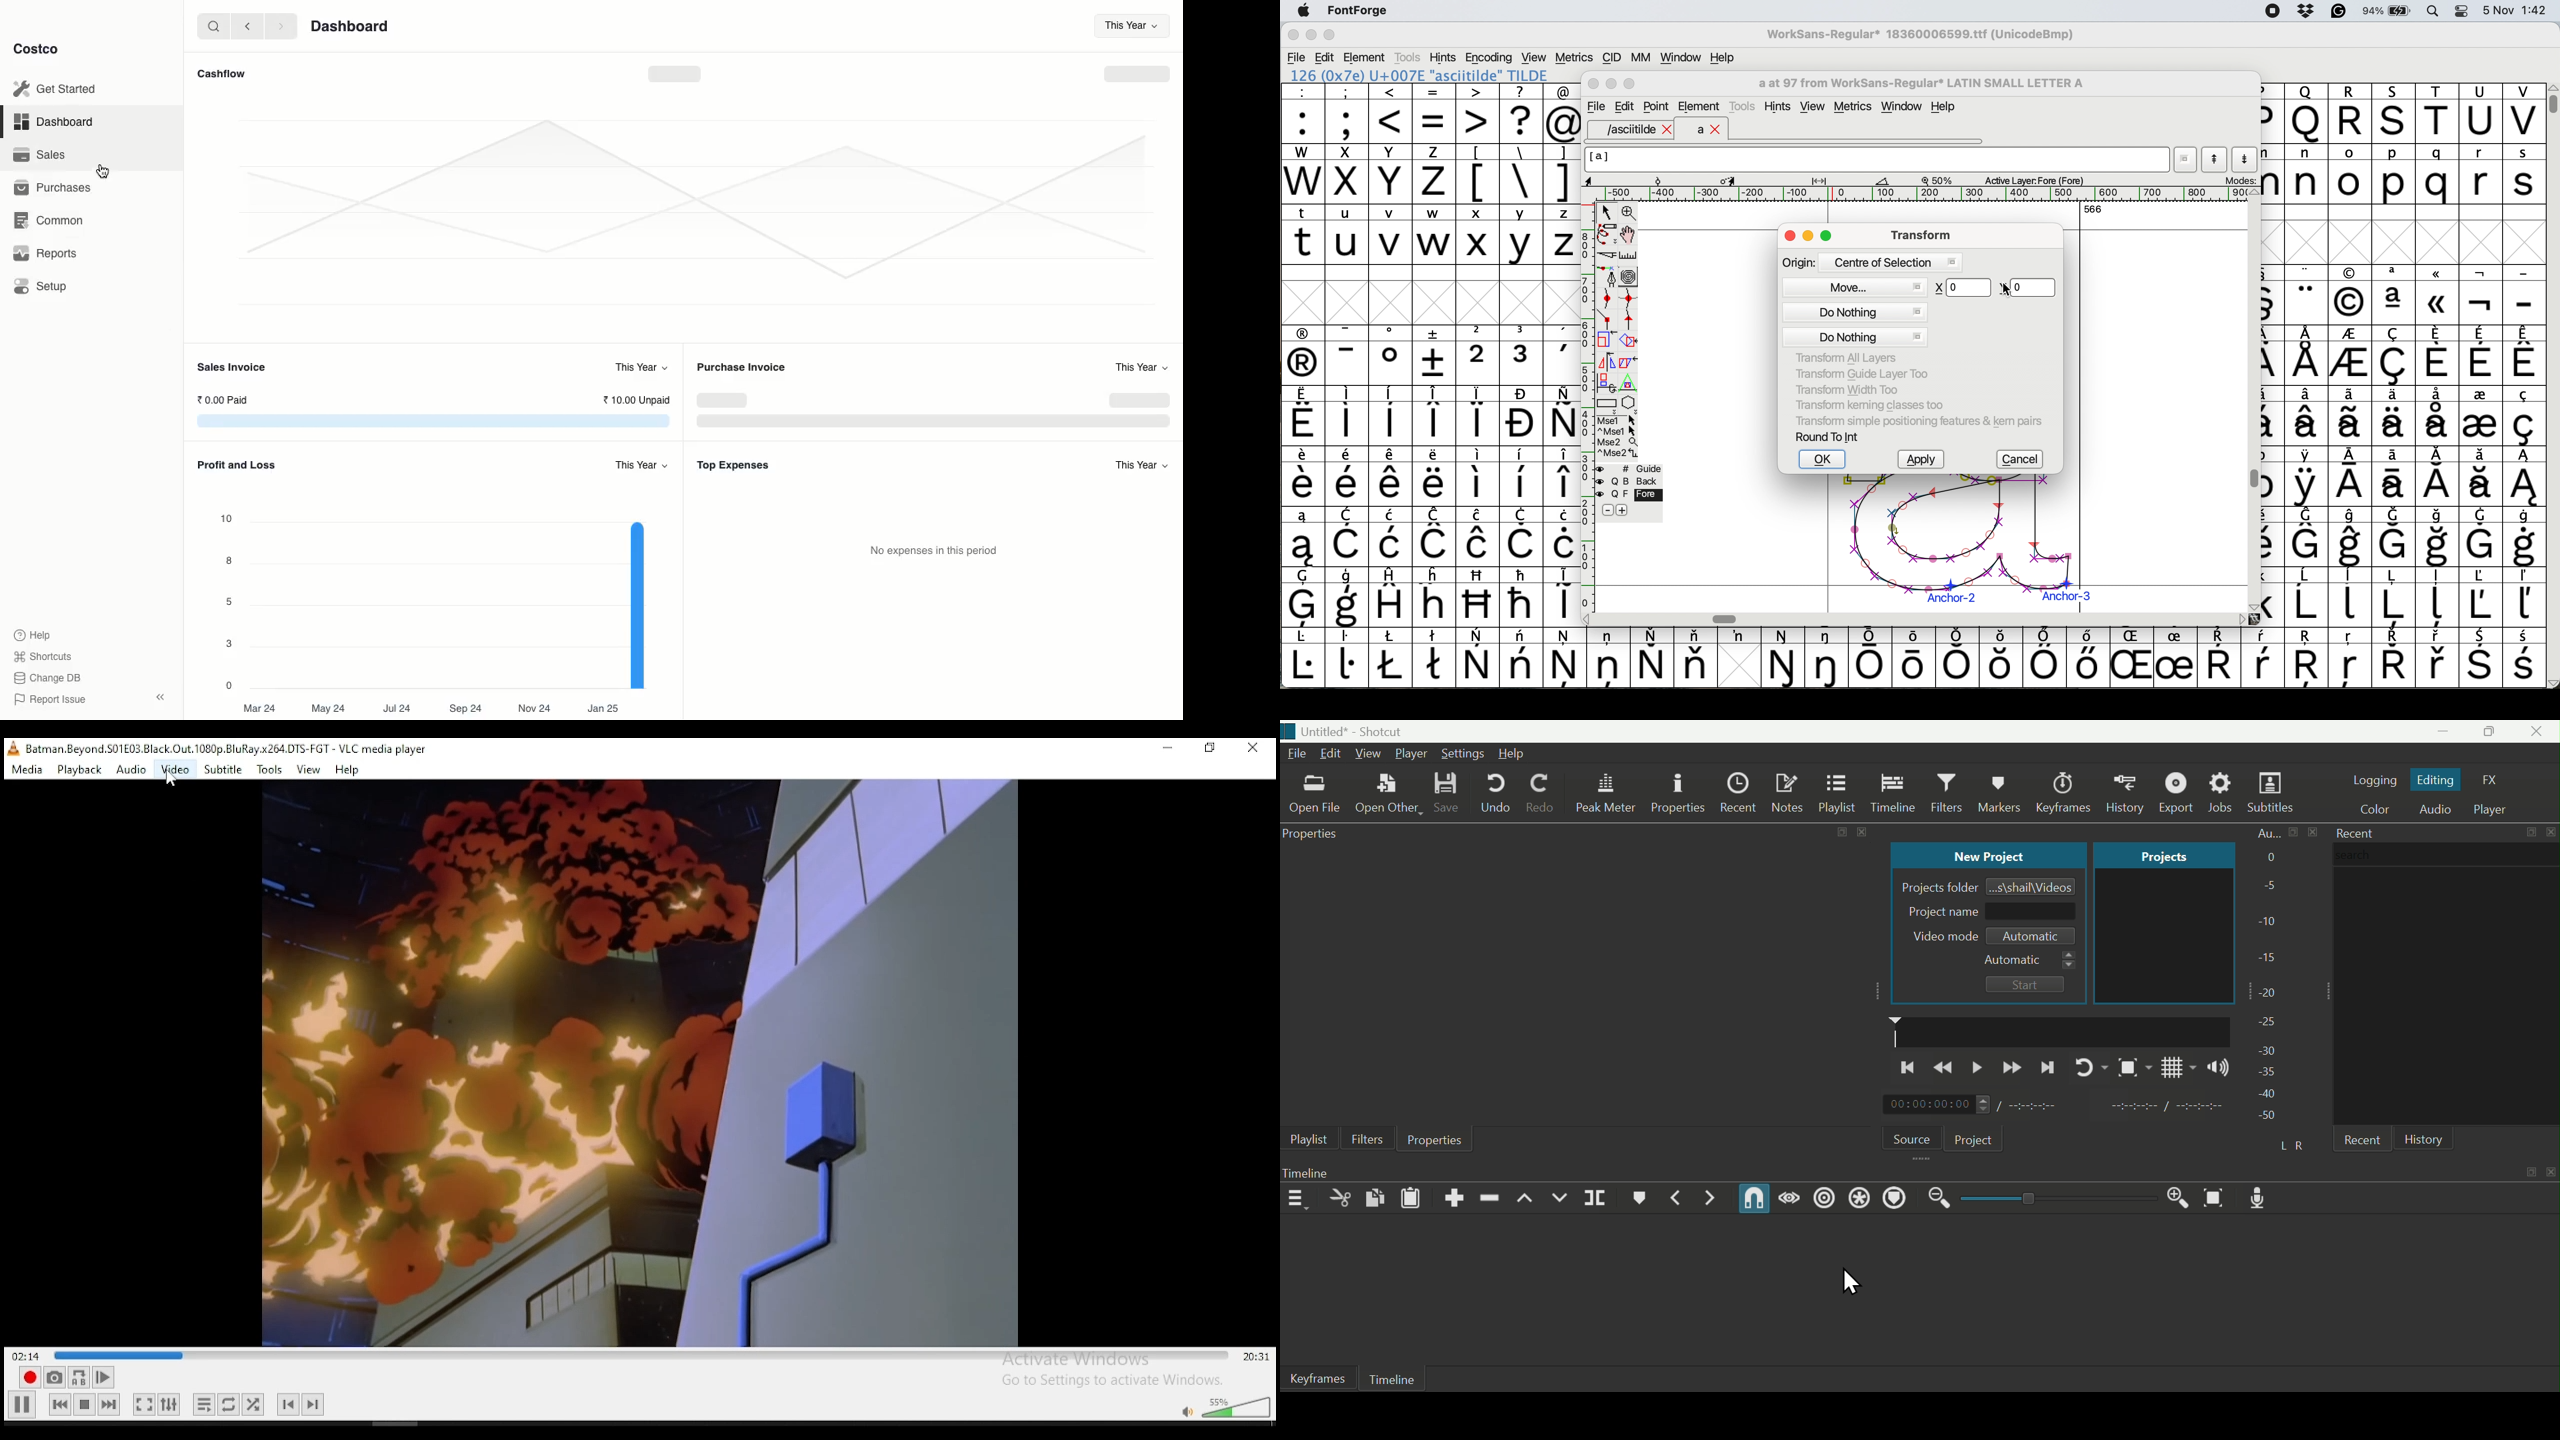 The height and width of the screenshot is (1456, 2576). What do you see at coordinates (54, 1377) in the screenshot?
I see `take a snapshot` at bounding box center [54, 1377].